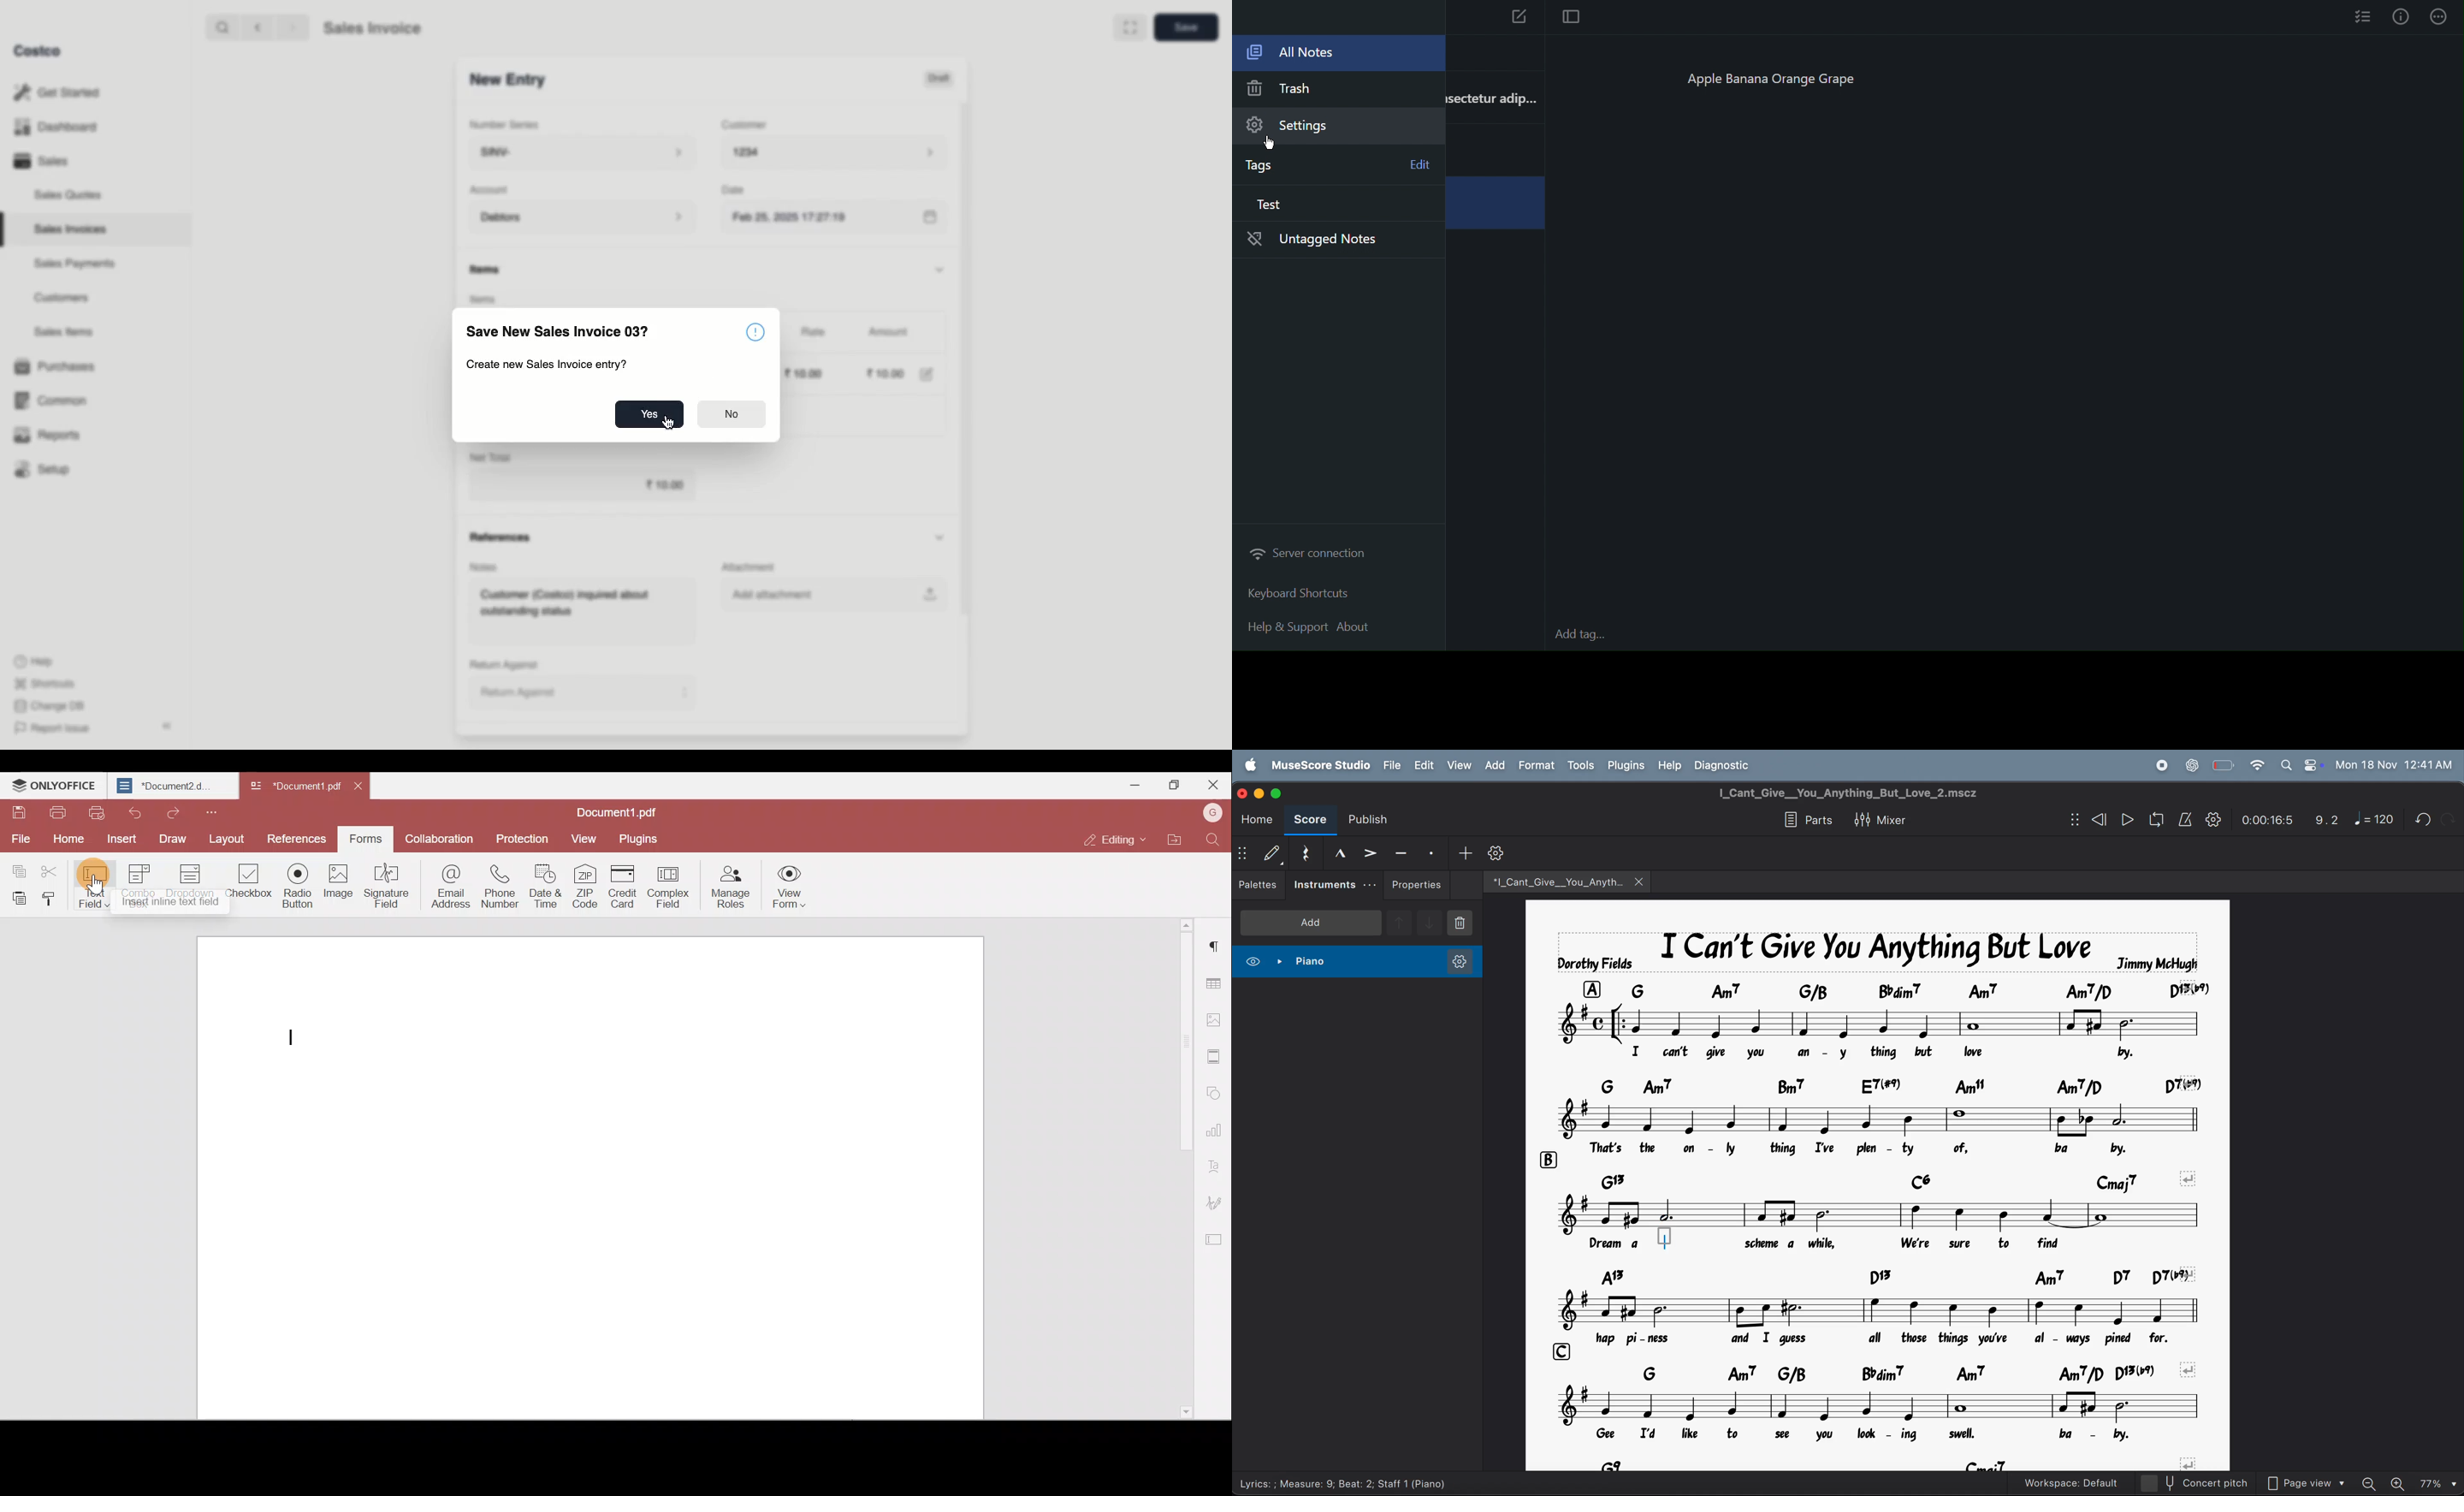  Describe the element at coordinates (39, 50) in the screenshot. I see `Costco` at that location.